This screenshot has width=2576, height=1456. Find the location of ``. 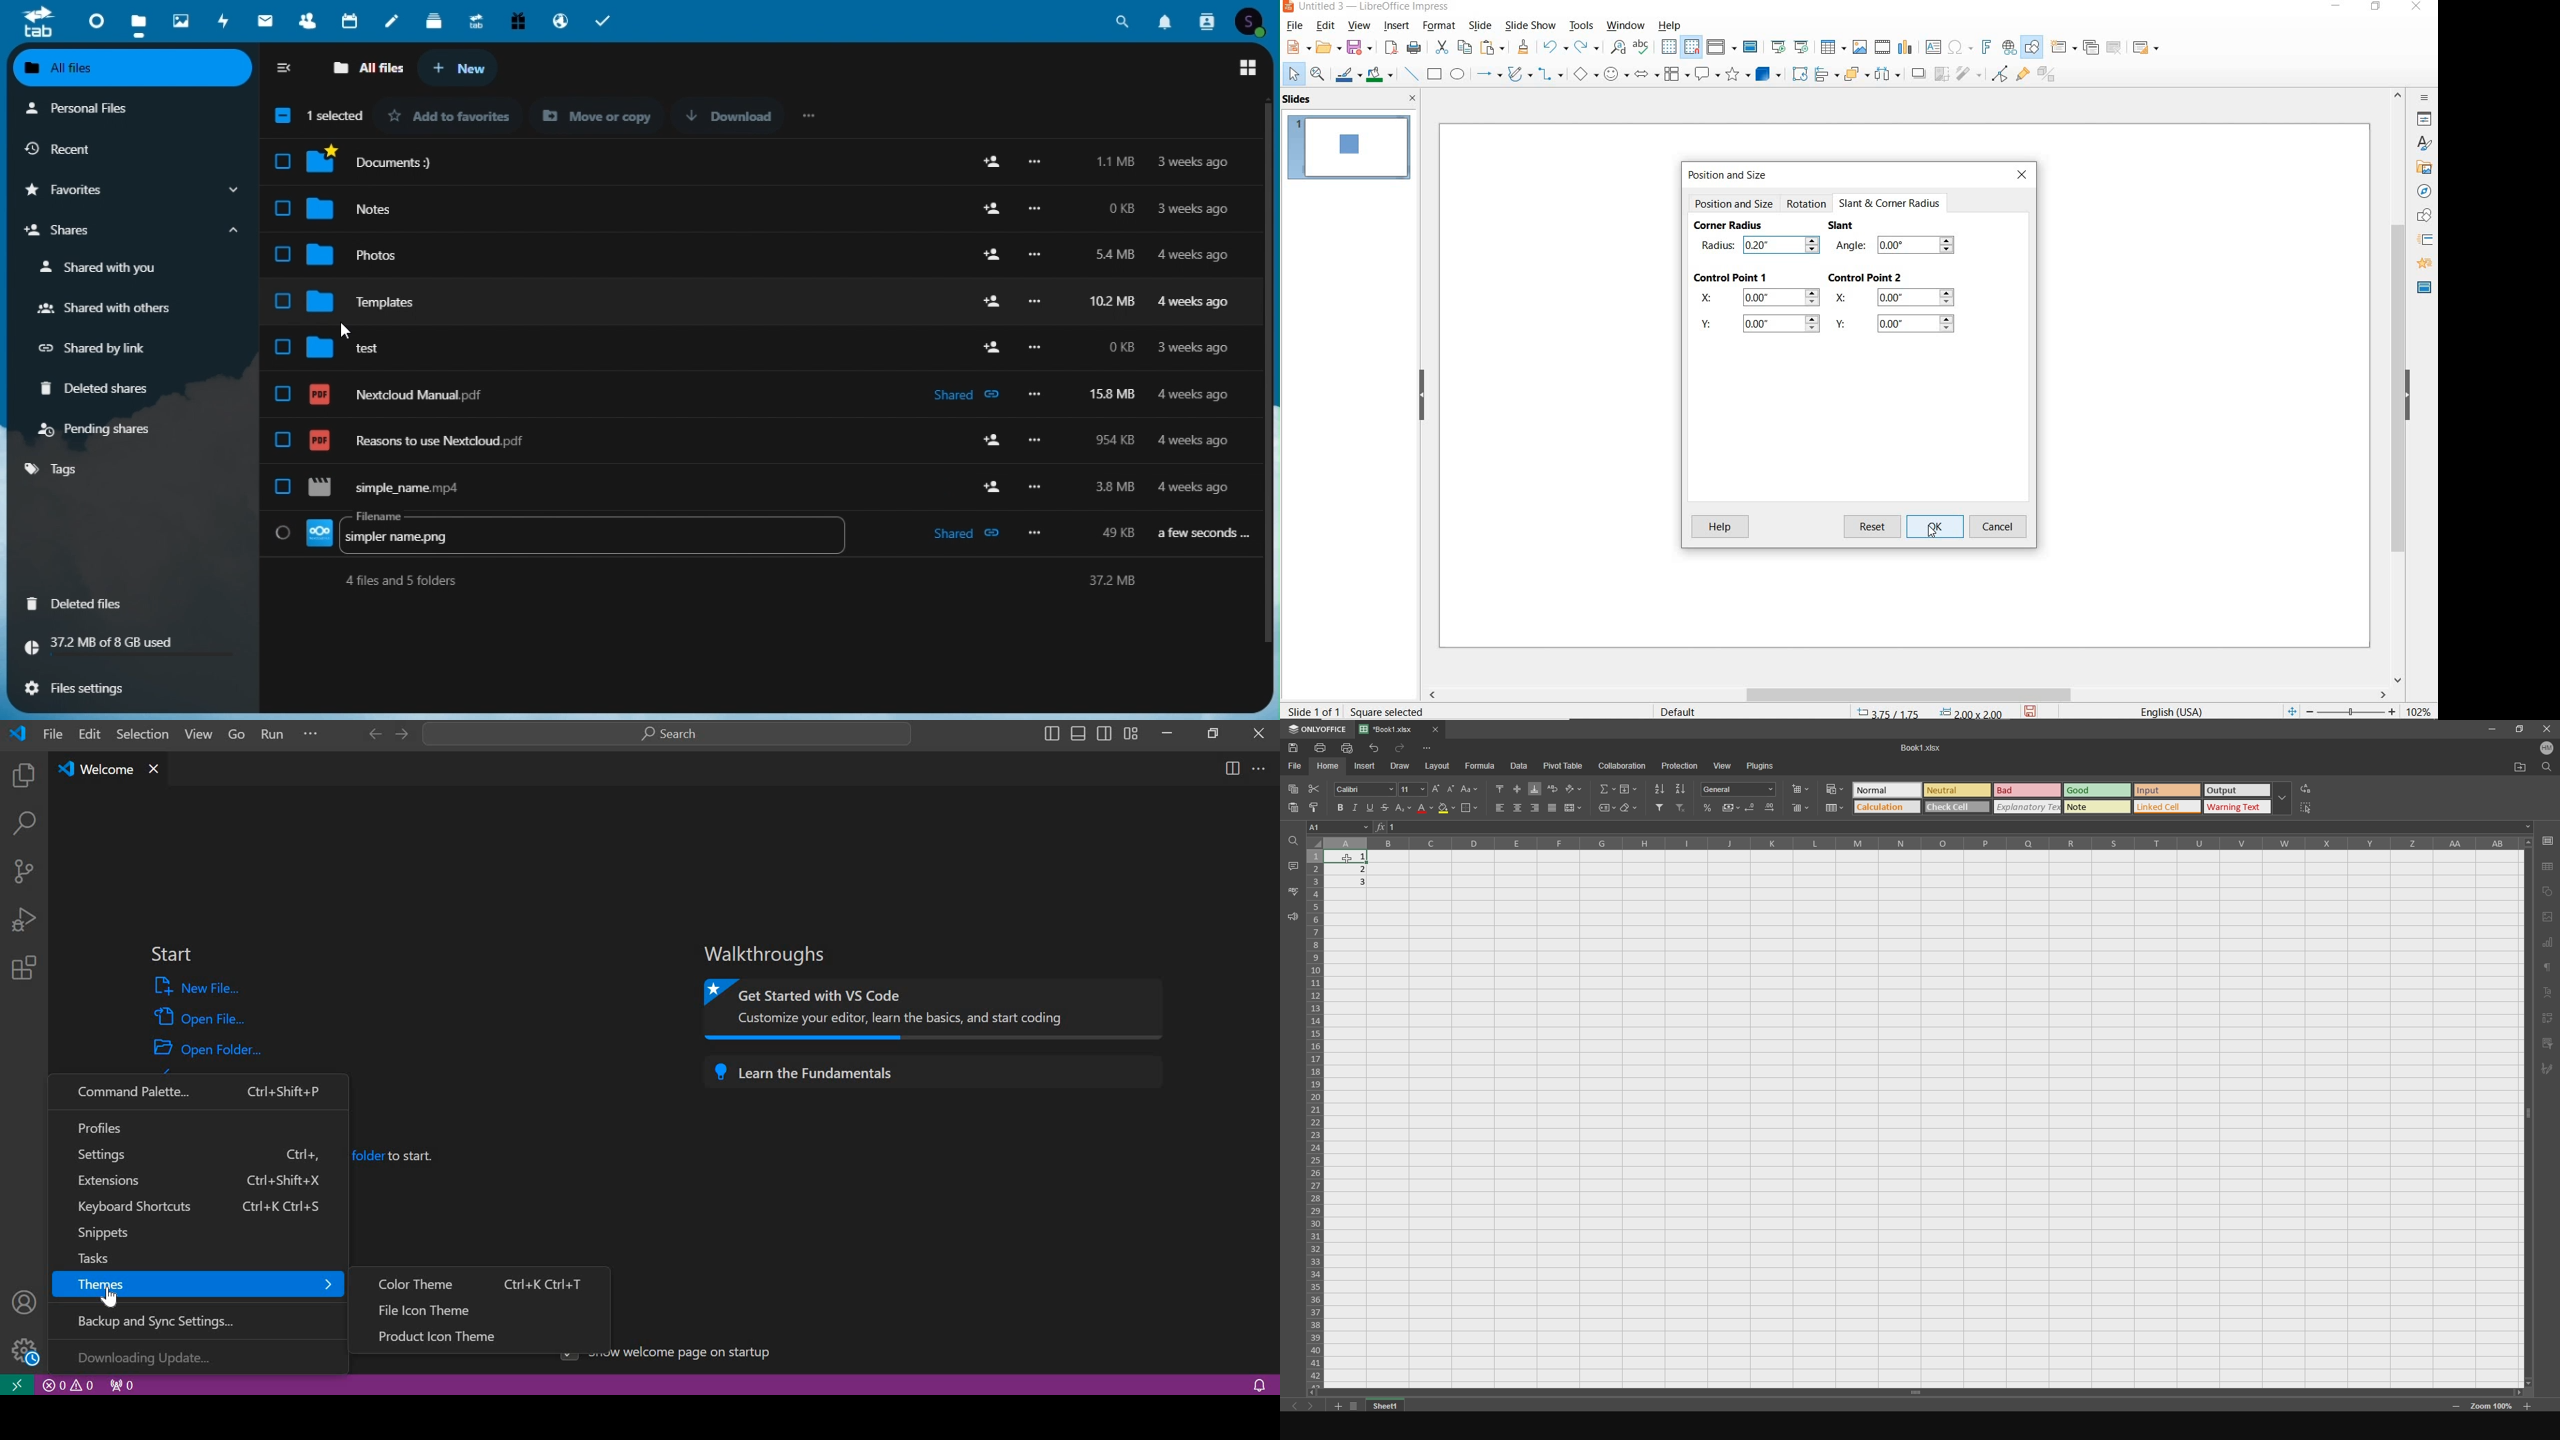

 is located at coordinates (1769, 811).